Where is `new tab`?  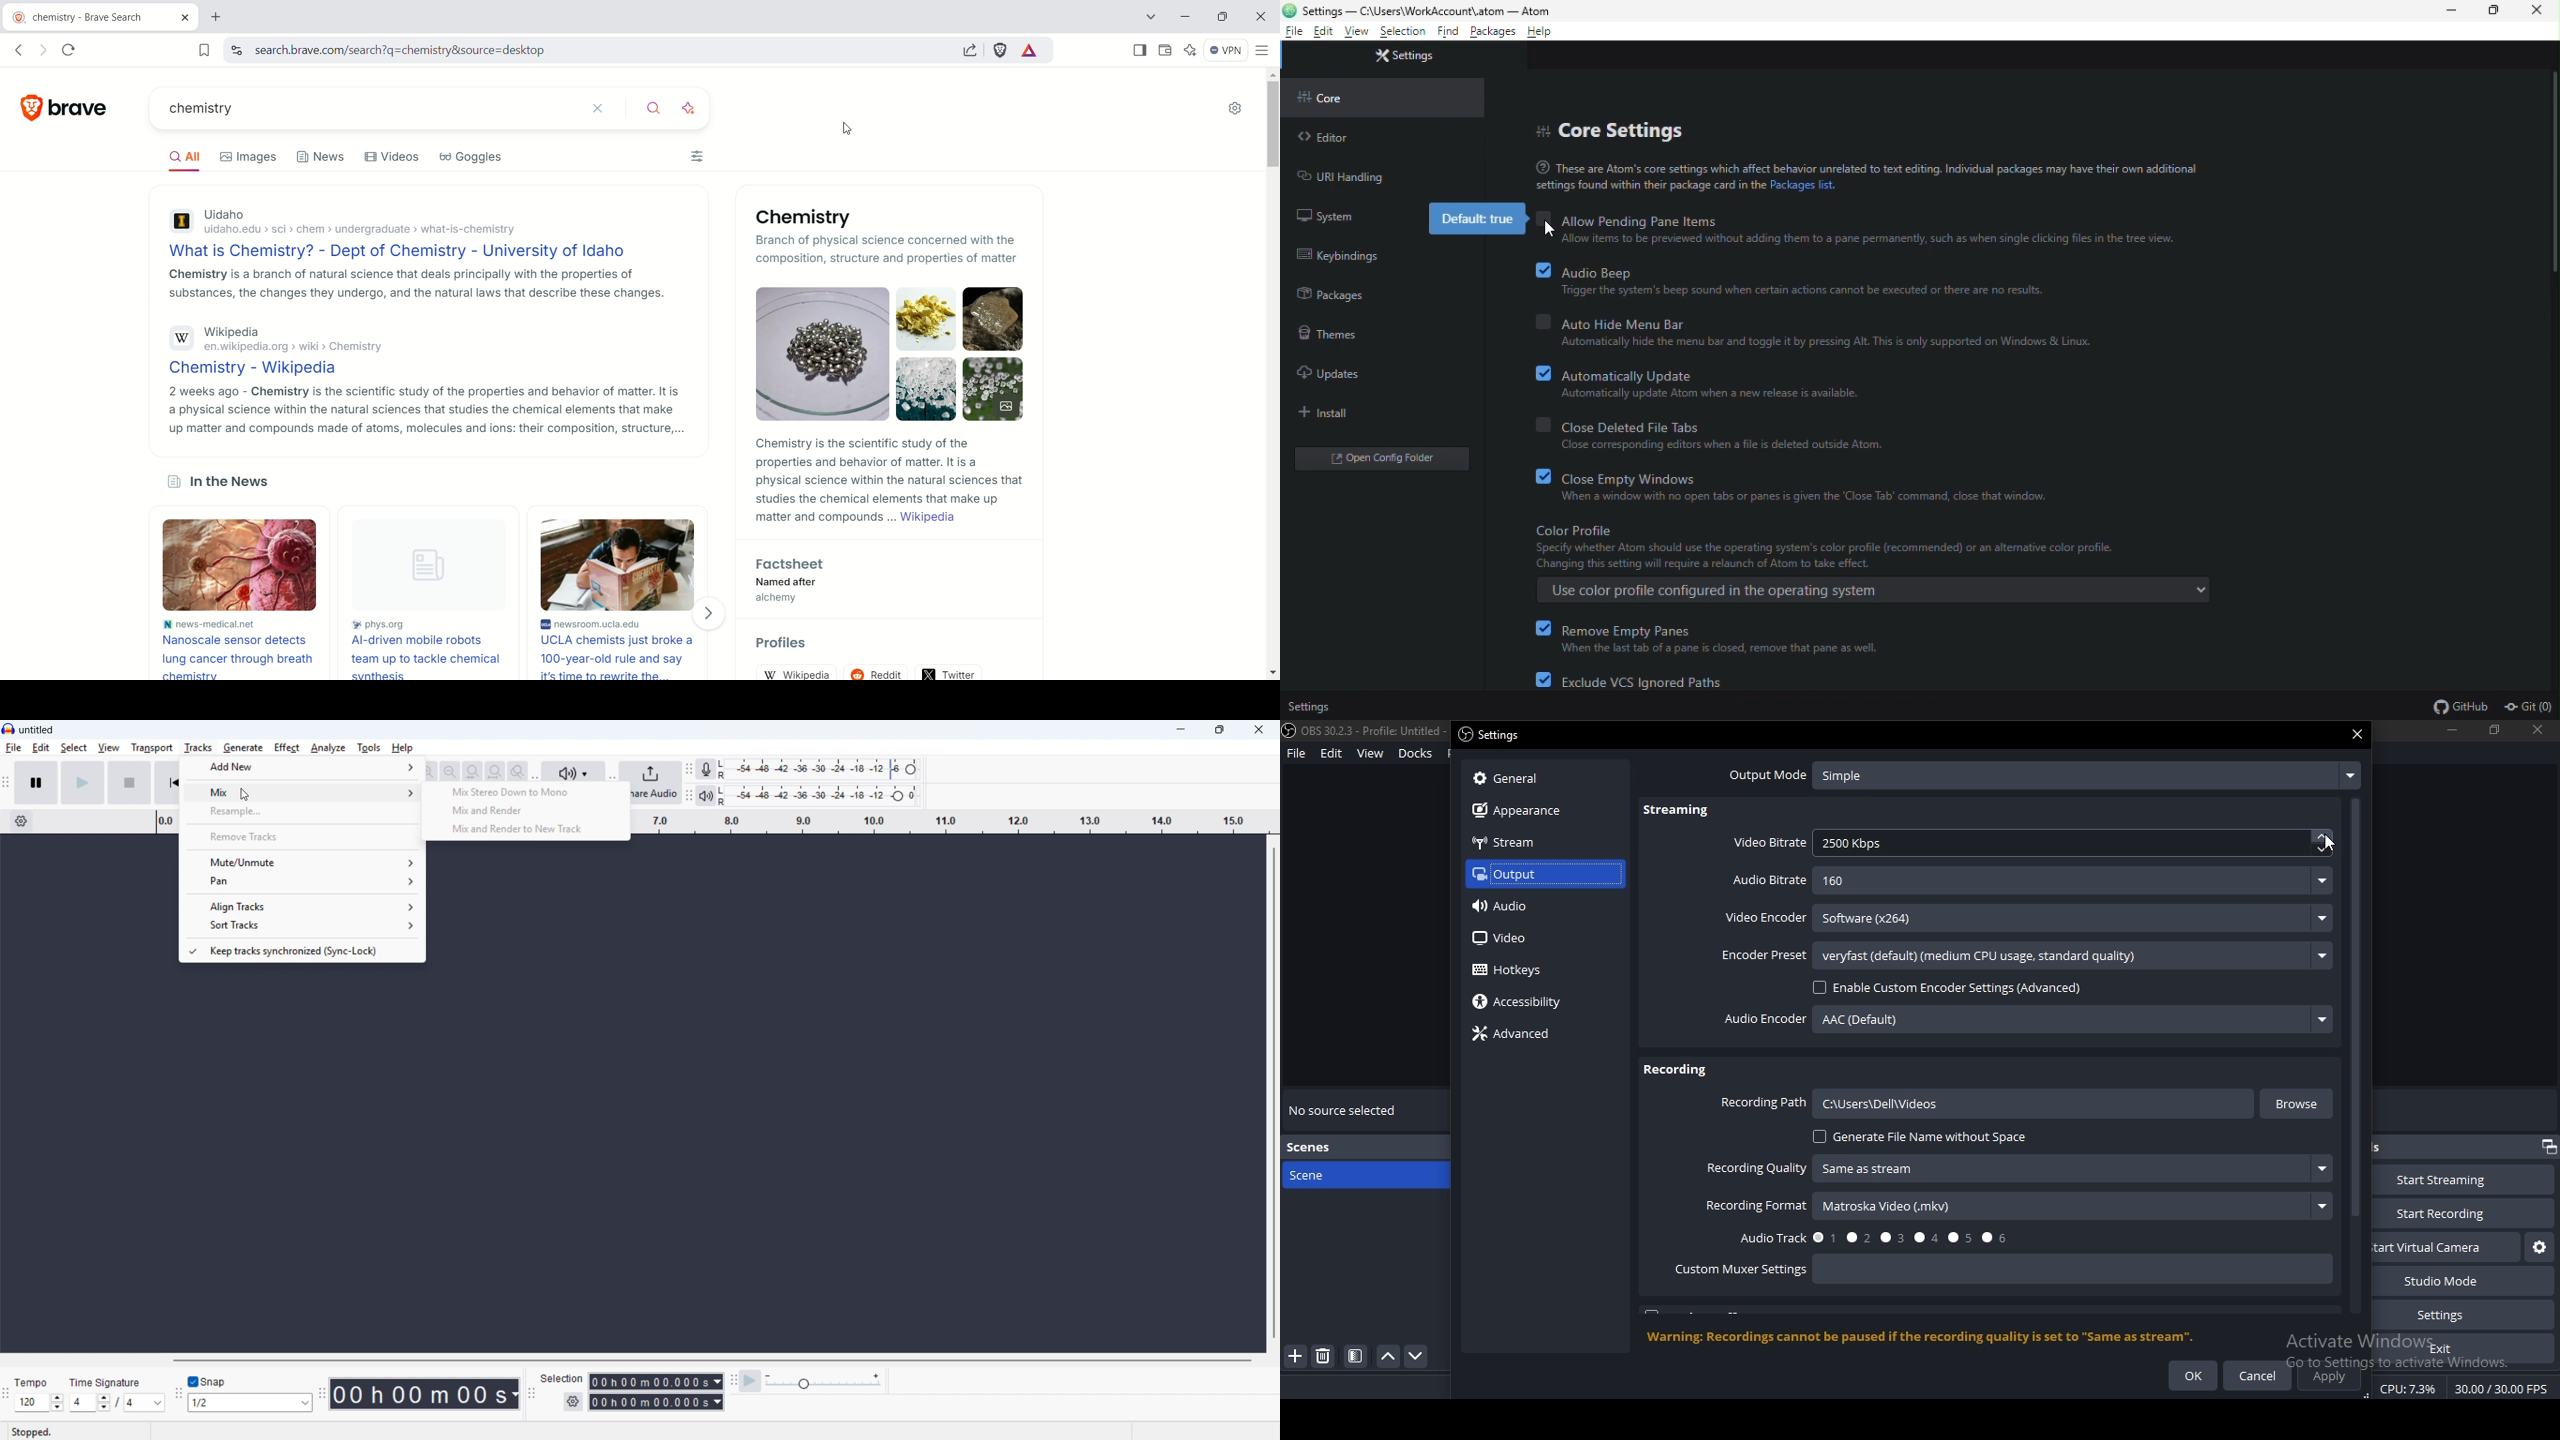
new tab is located at coordinates (223, 17).